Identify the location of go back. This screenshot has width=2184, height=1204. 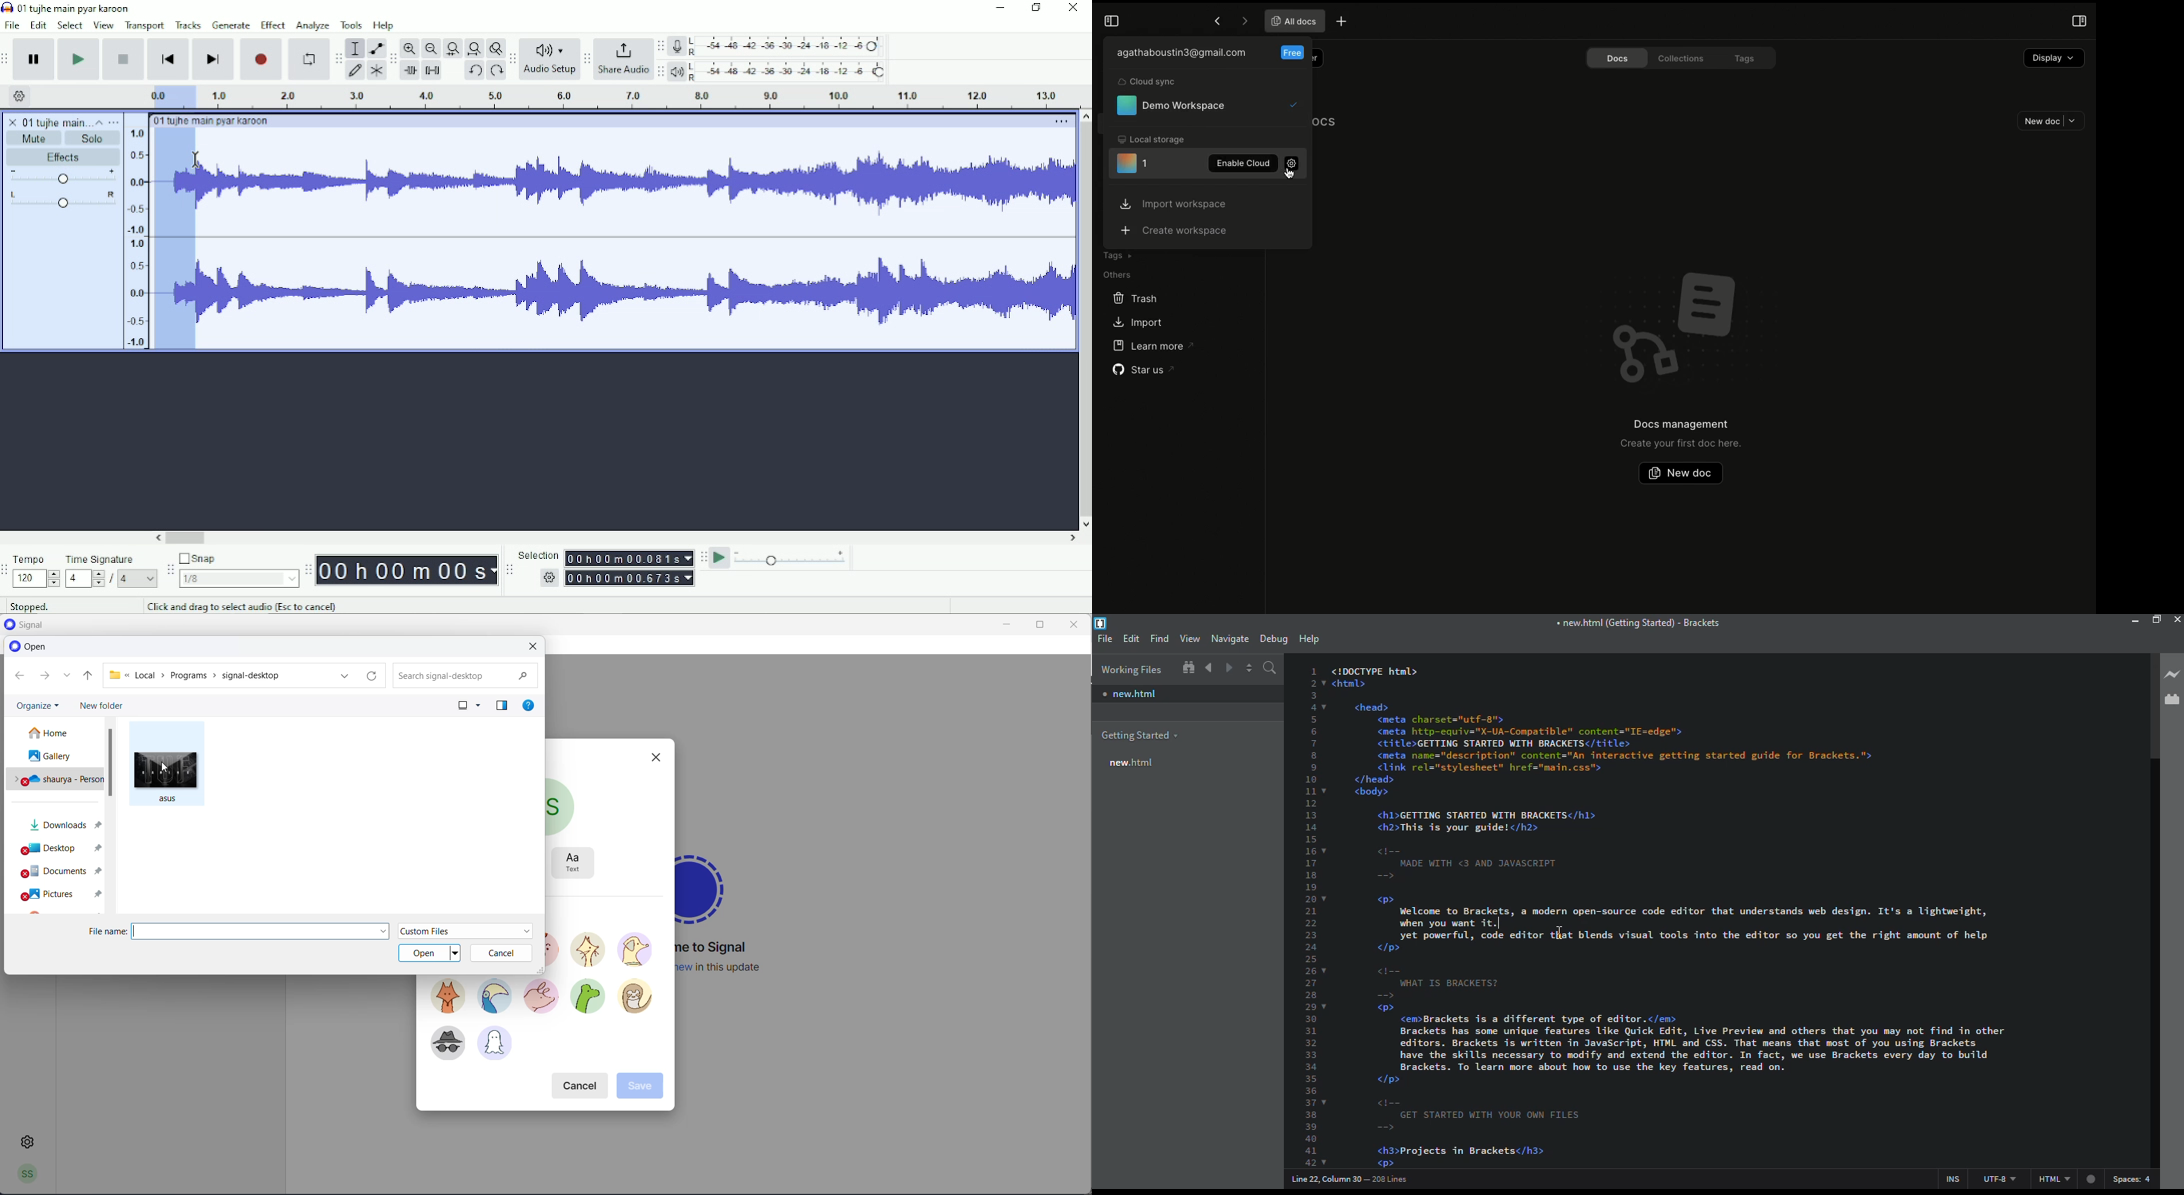
(20, 677).